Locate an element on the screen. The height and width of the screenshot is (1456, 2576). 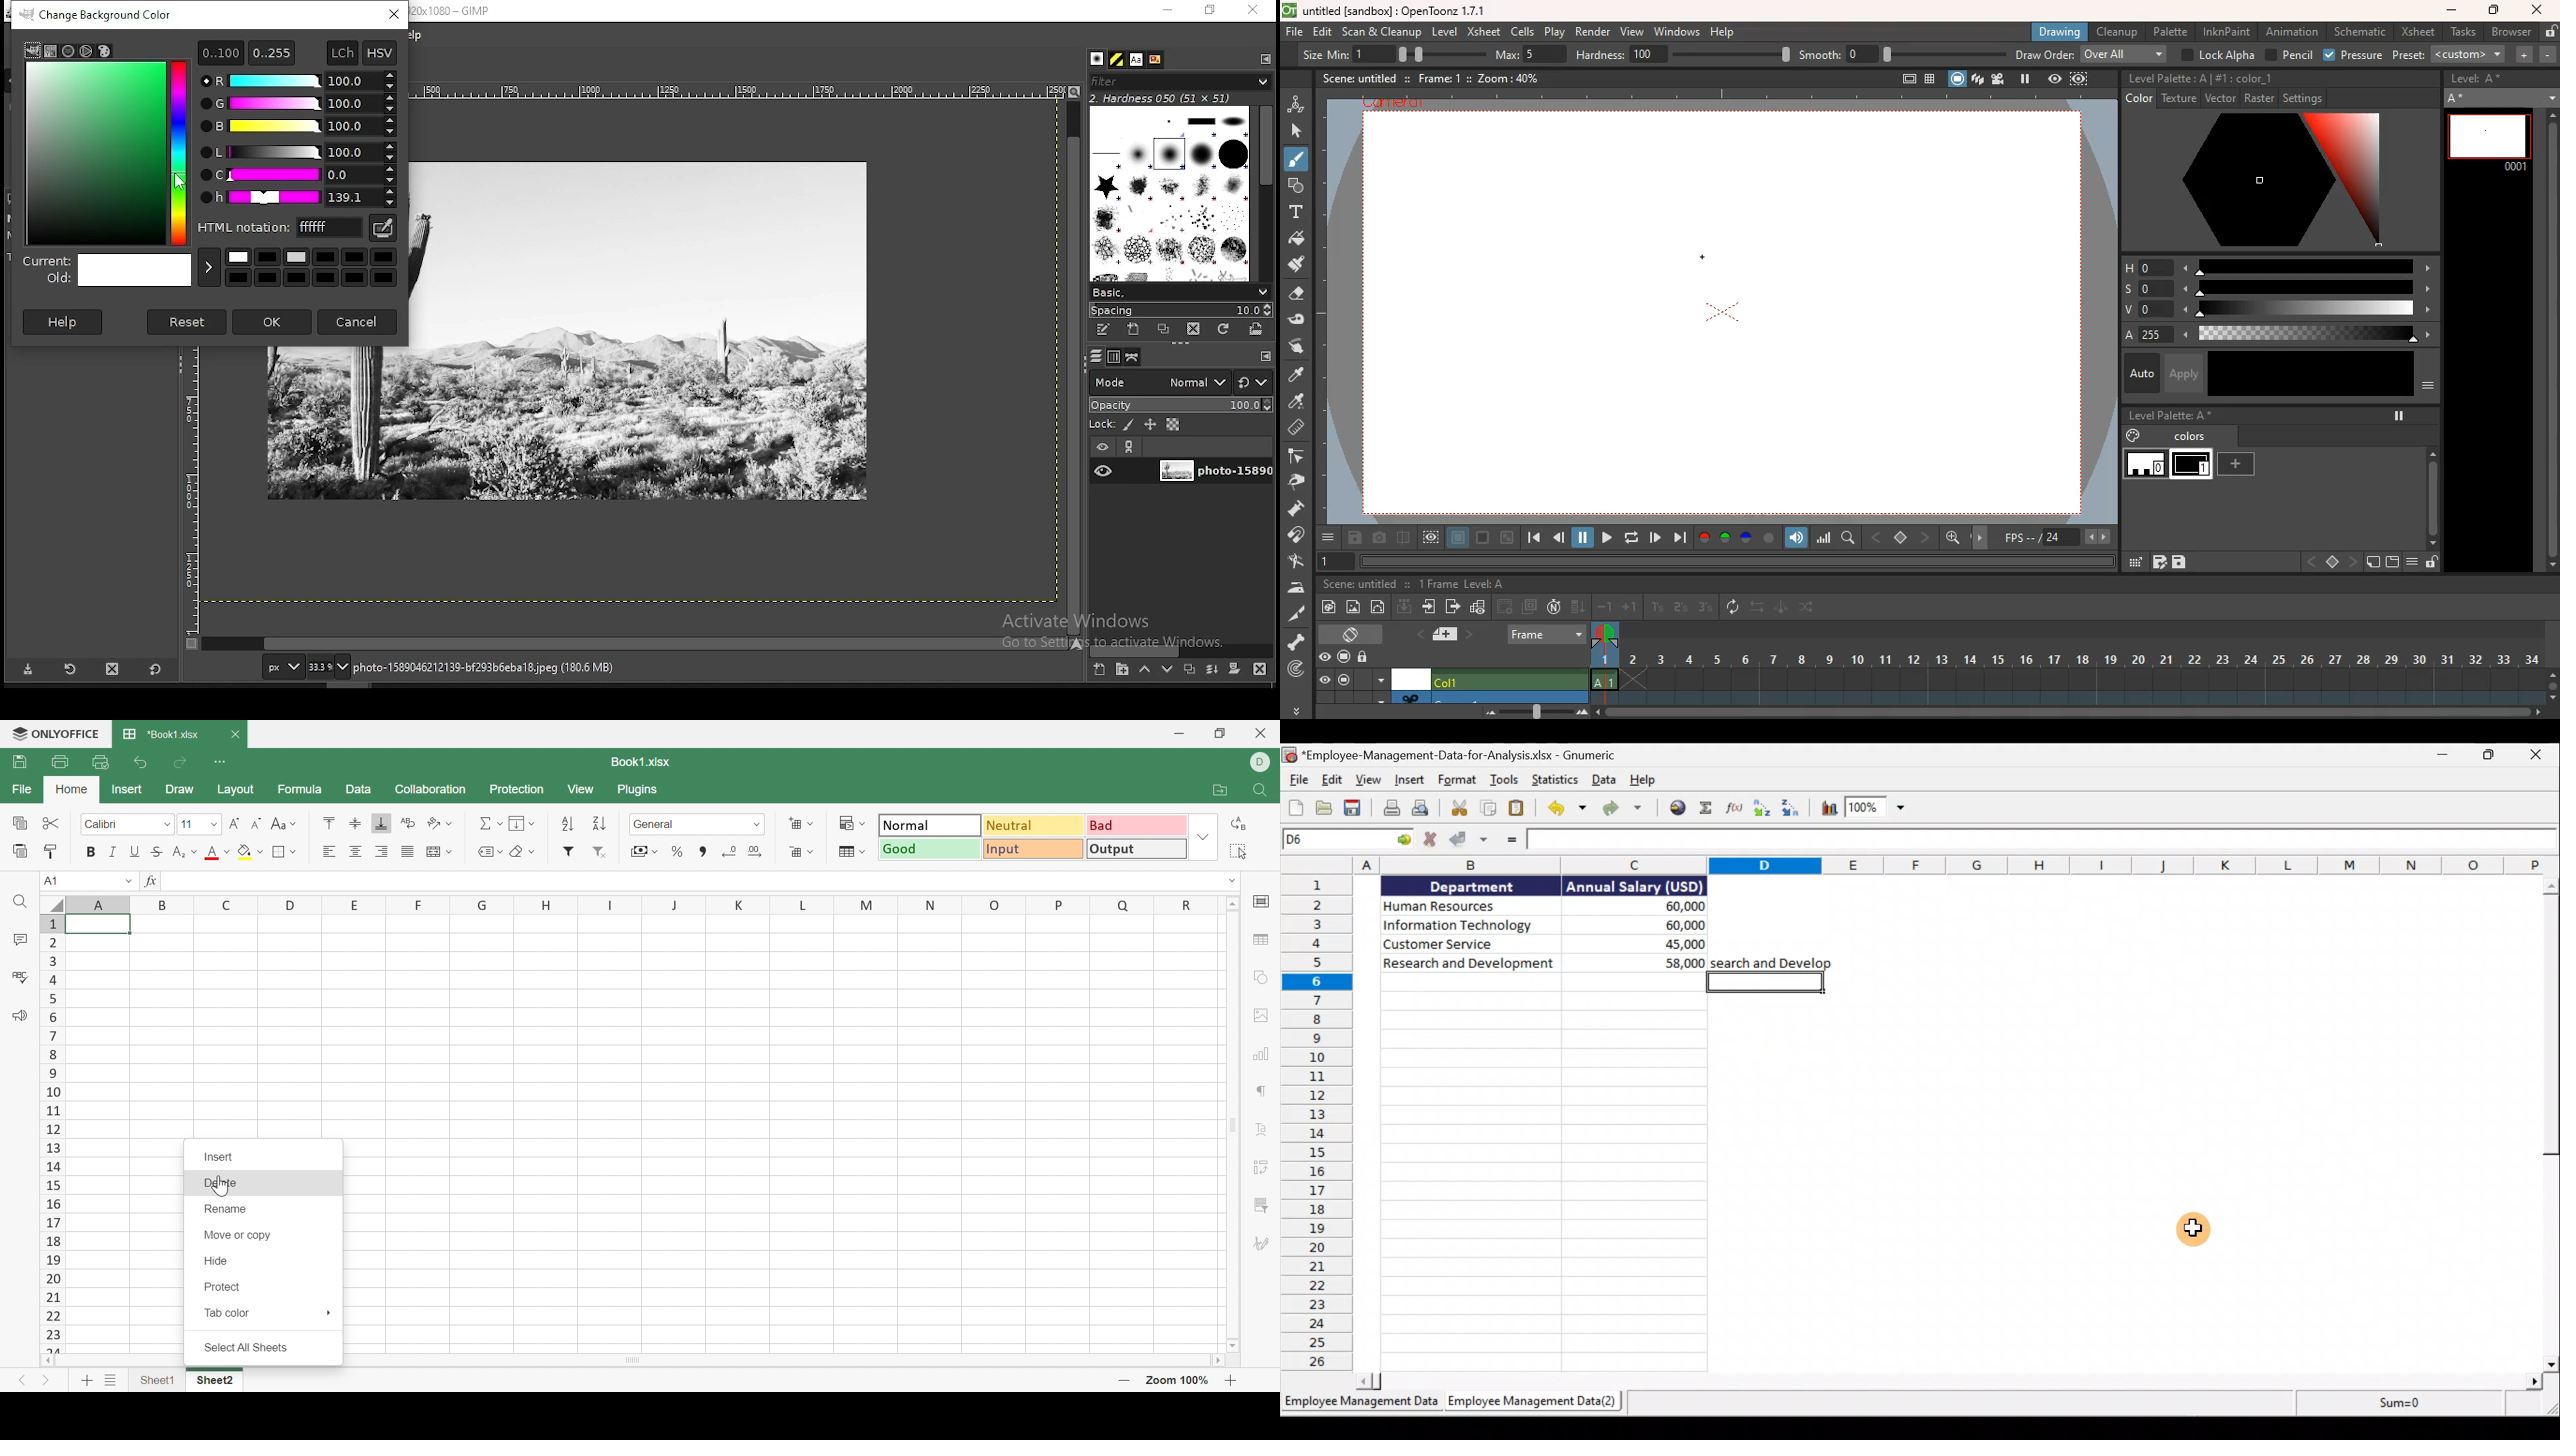
hardness is located at coordinates (1685, 54).